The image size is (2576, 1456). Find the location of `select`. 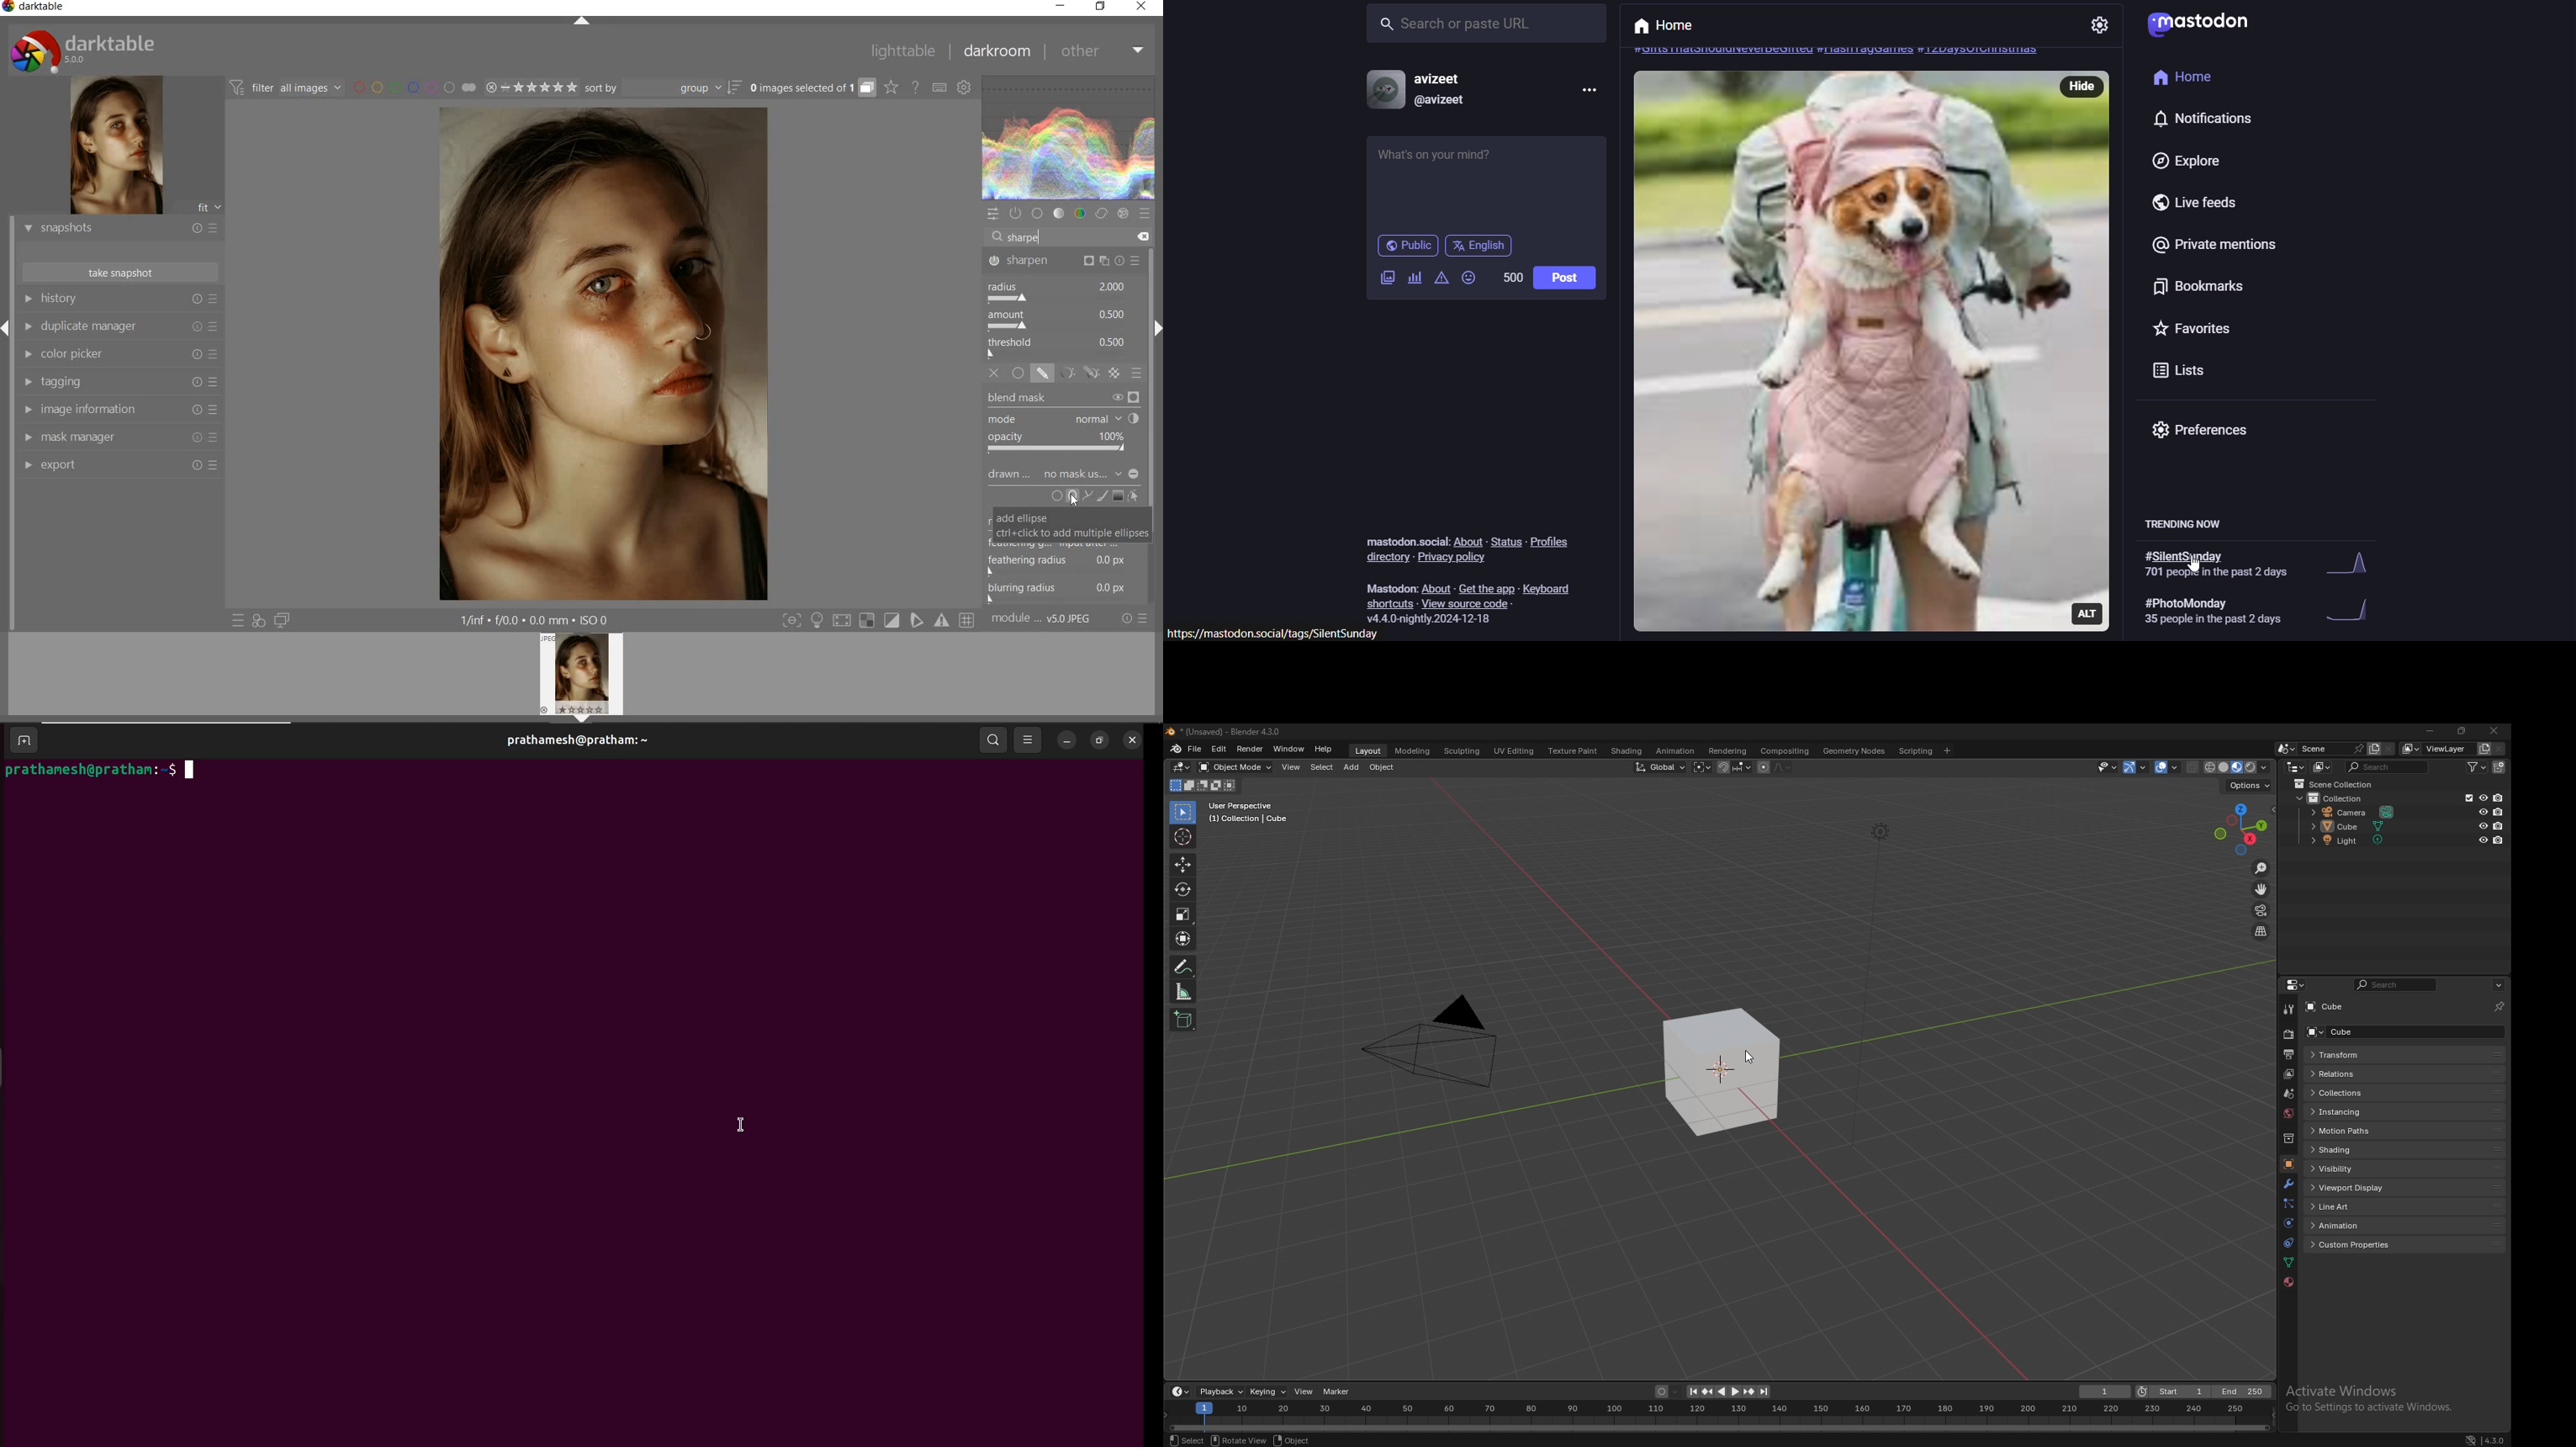

select is located at coordinates (1186, 1441).